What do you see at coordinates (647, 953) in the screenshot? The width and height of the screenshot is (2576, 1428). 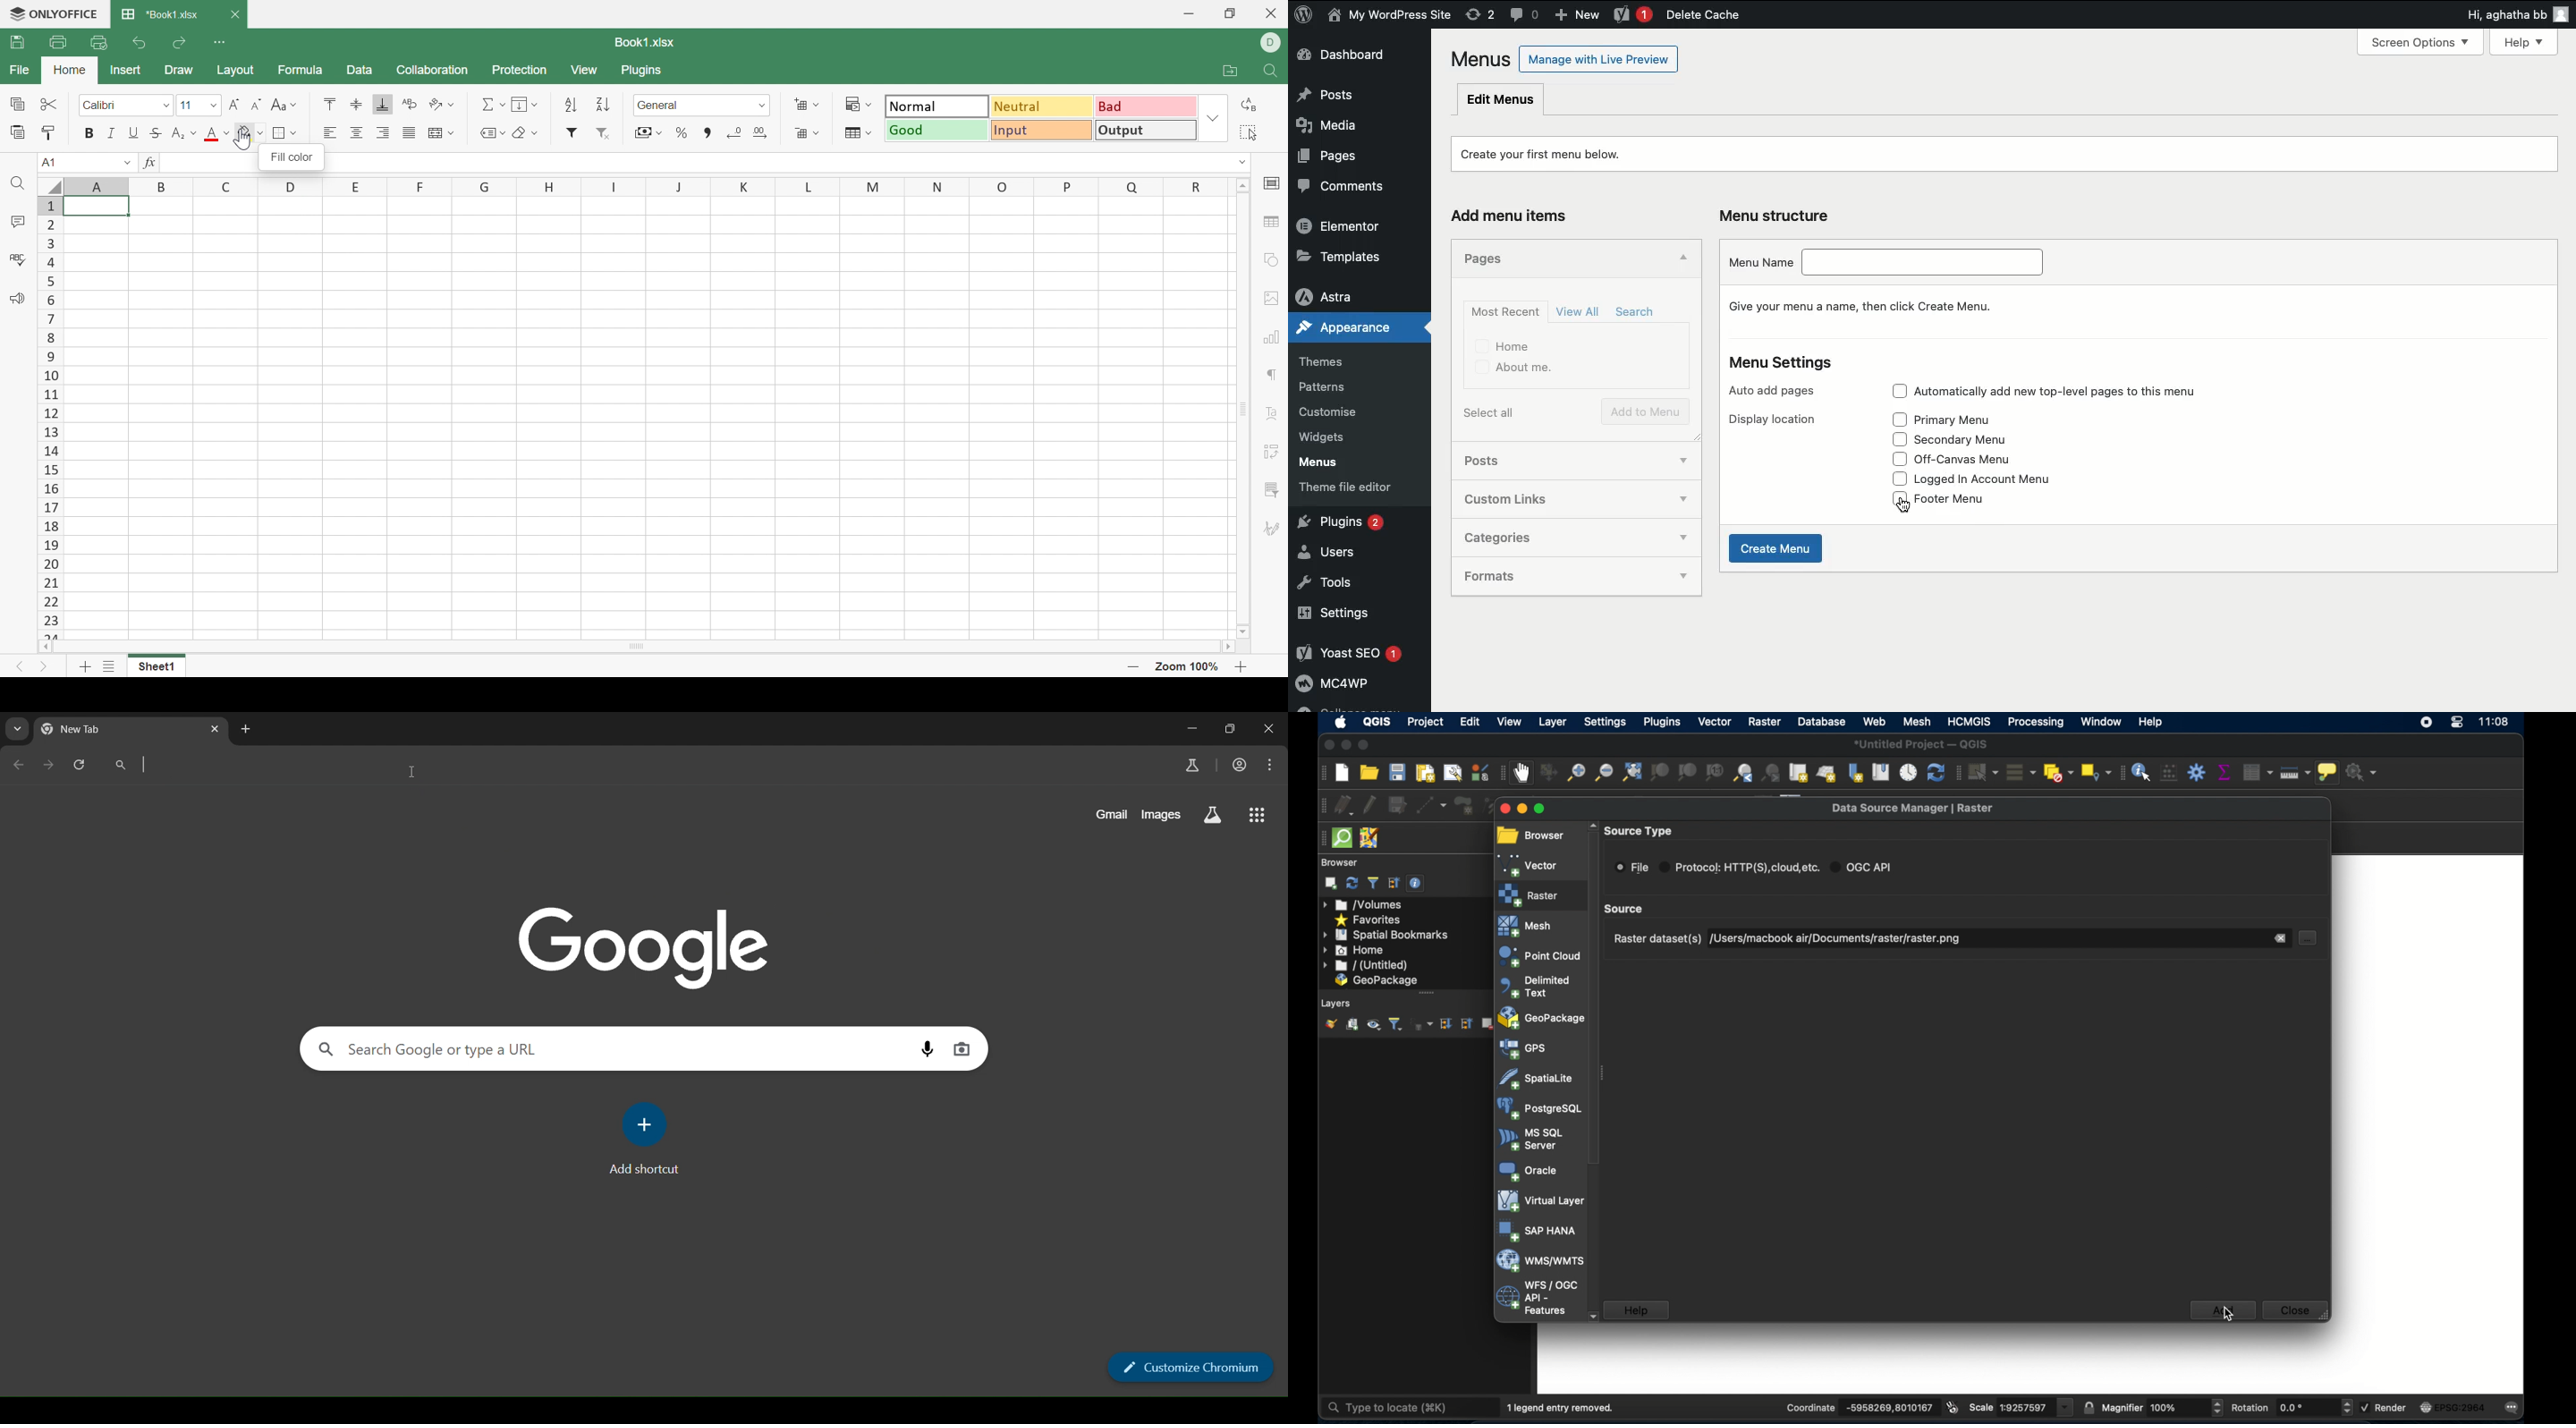 I see `google` at bounding box center [647, 953].